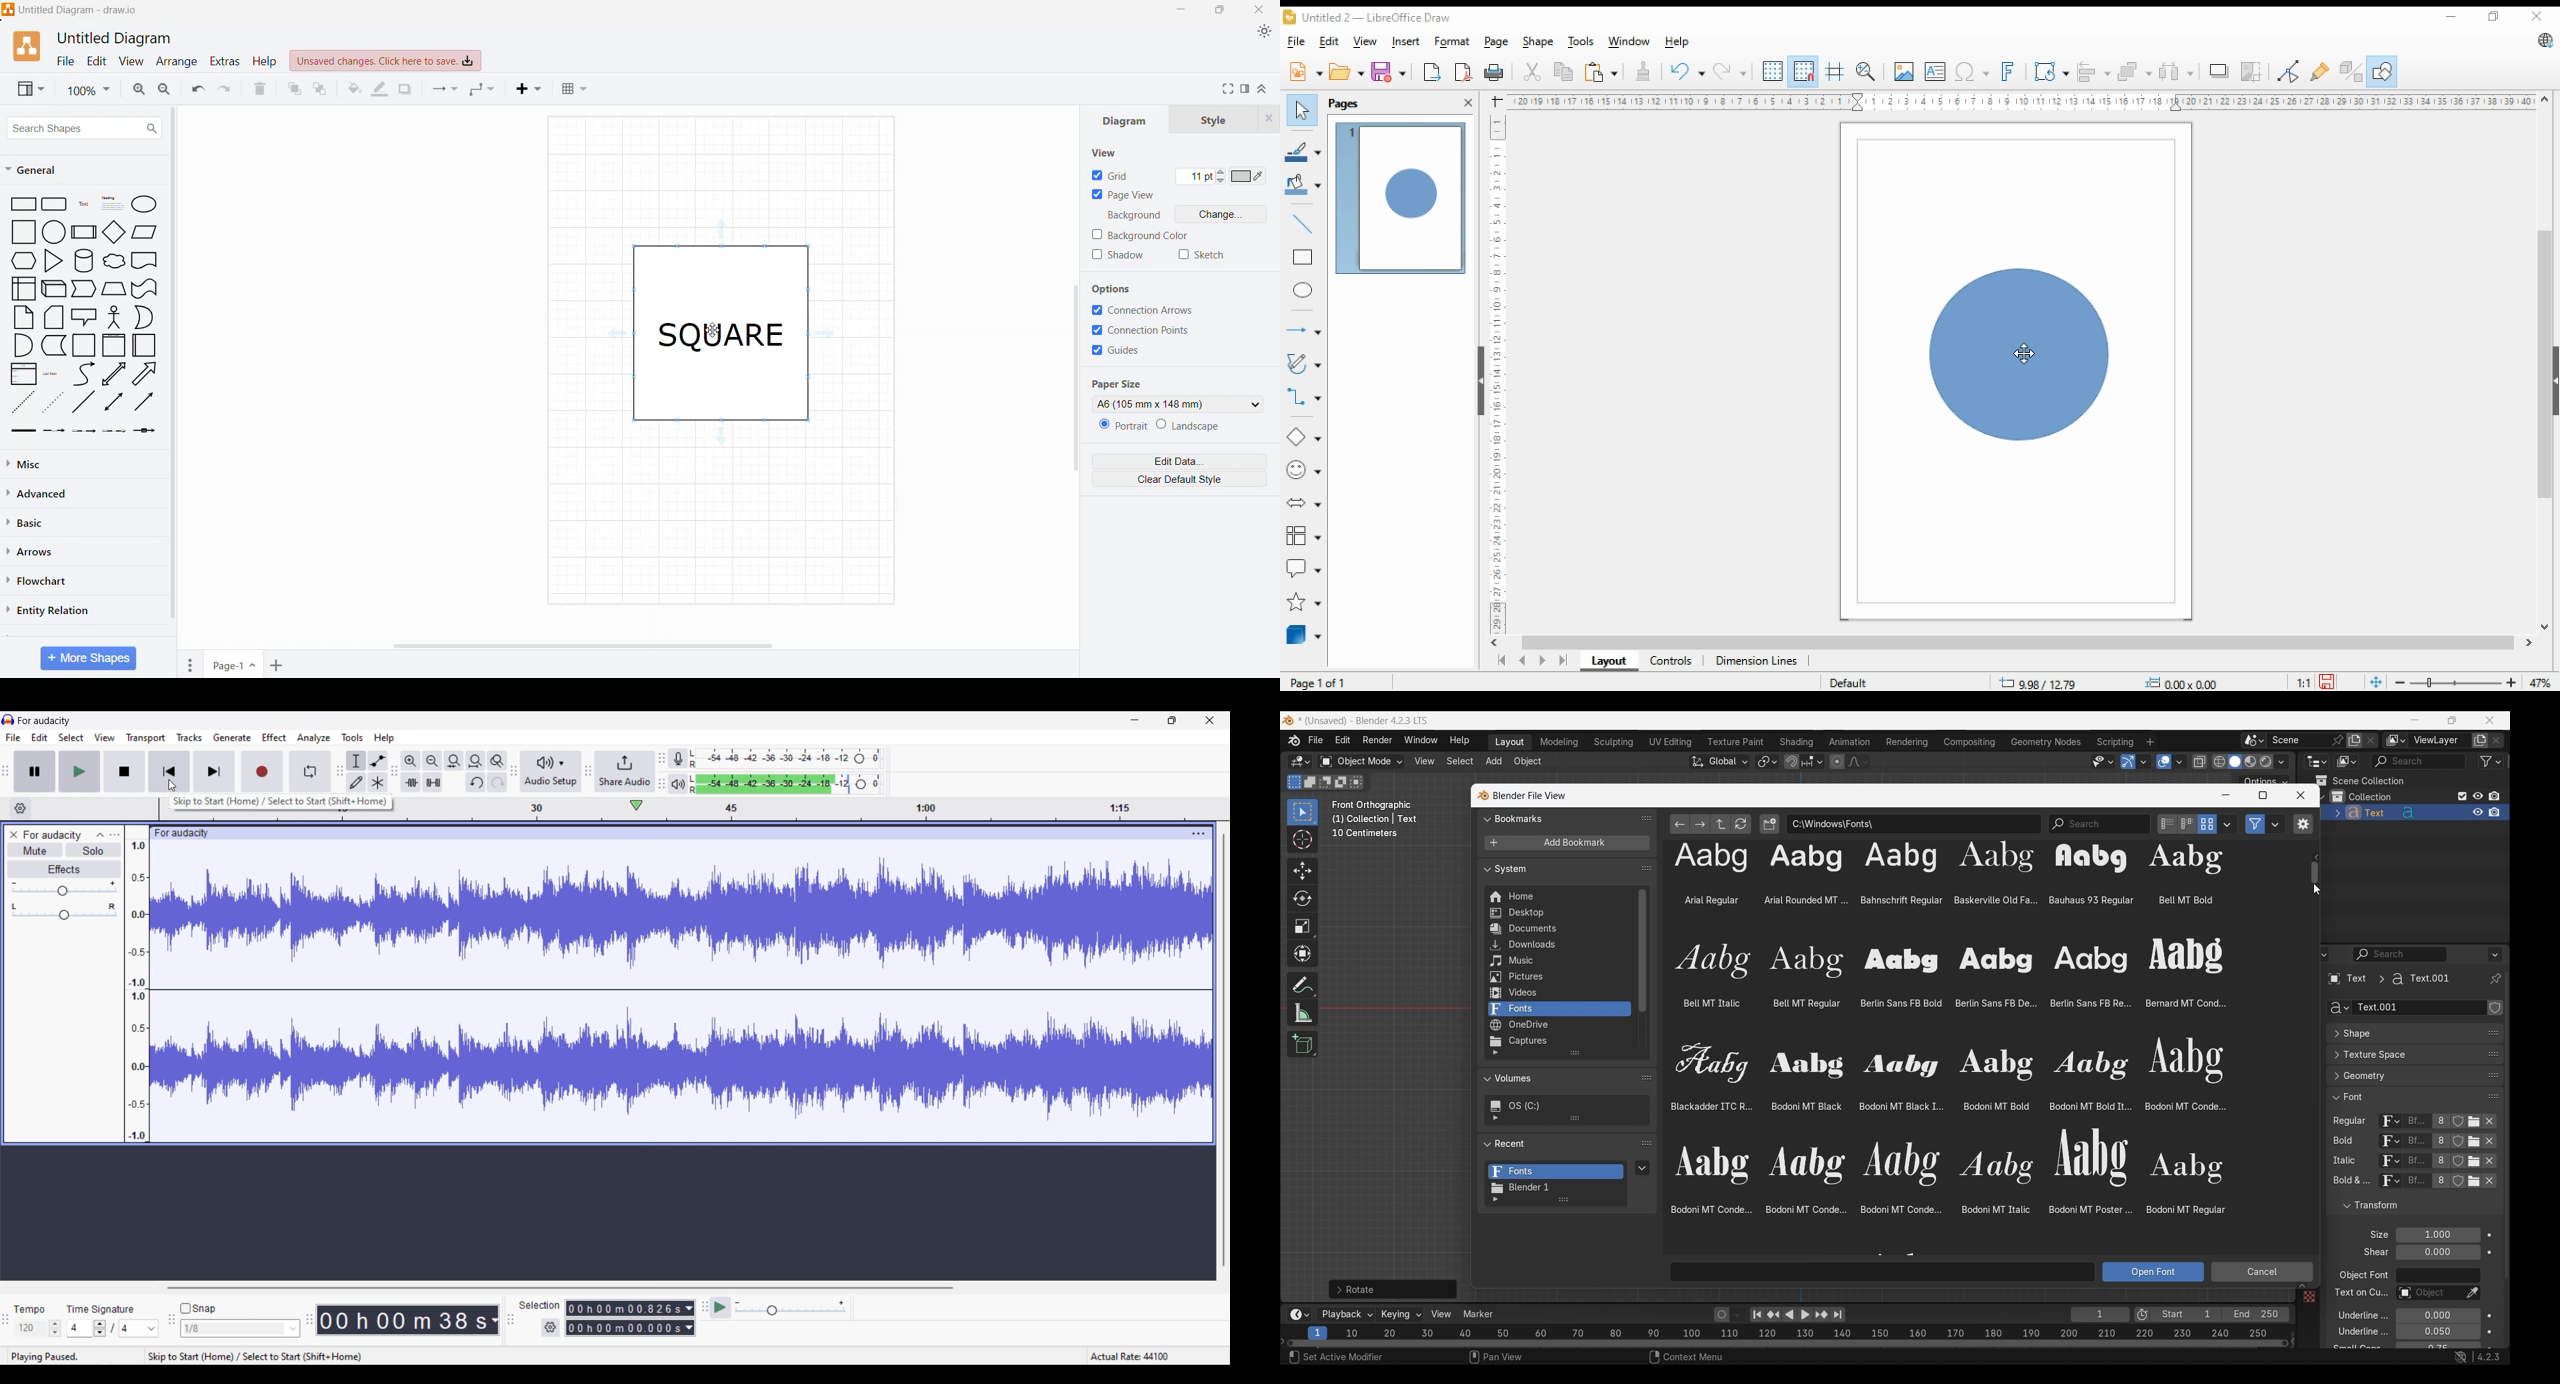  What do you see at coordinates (2494, 1053) in the screenshot?
I see `change position` at bounding box center [2494, 1053].